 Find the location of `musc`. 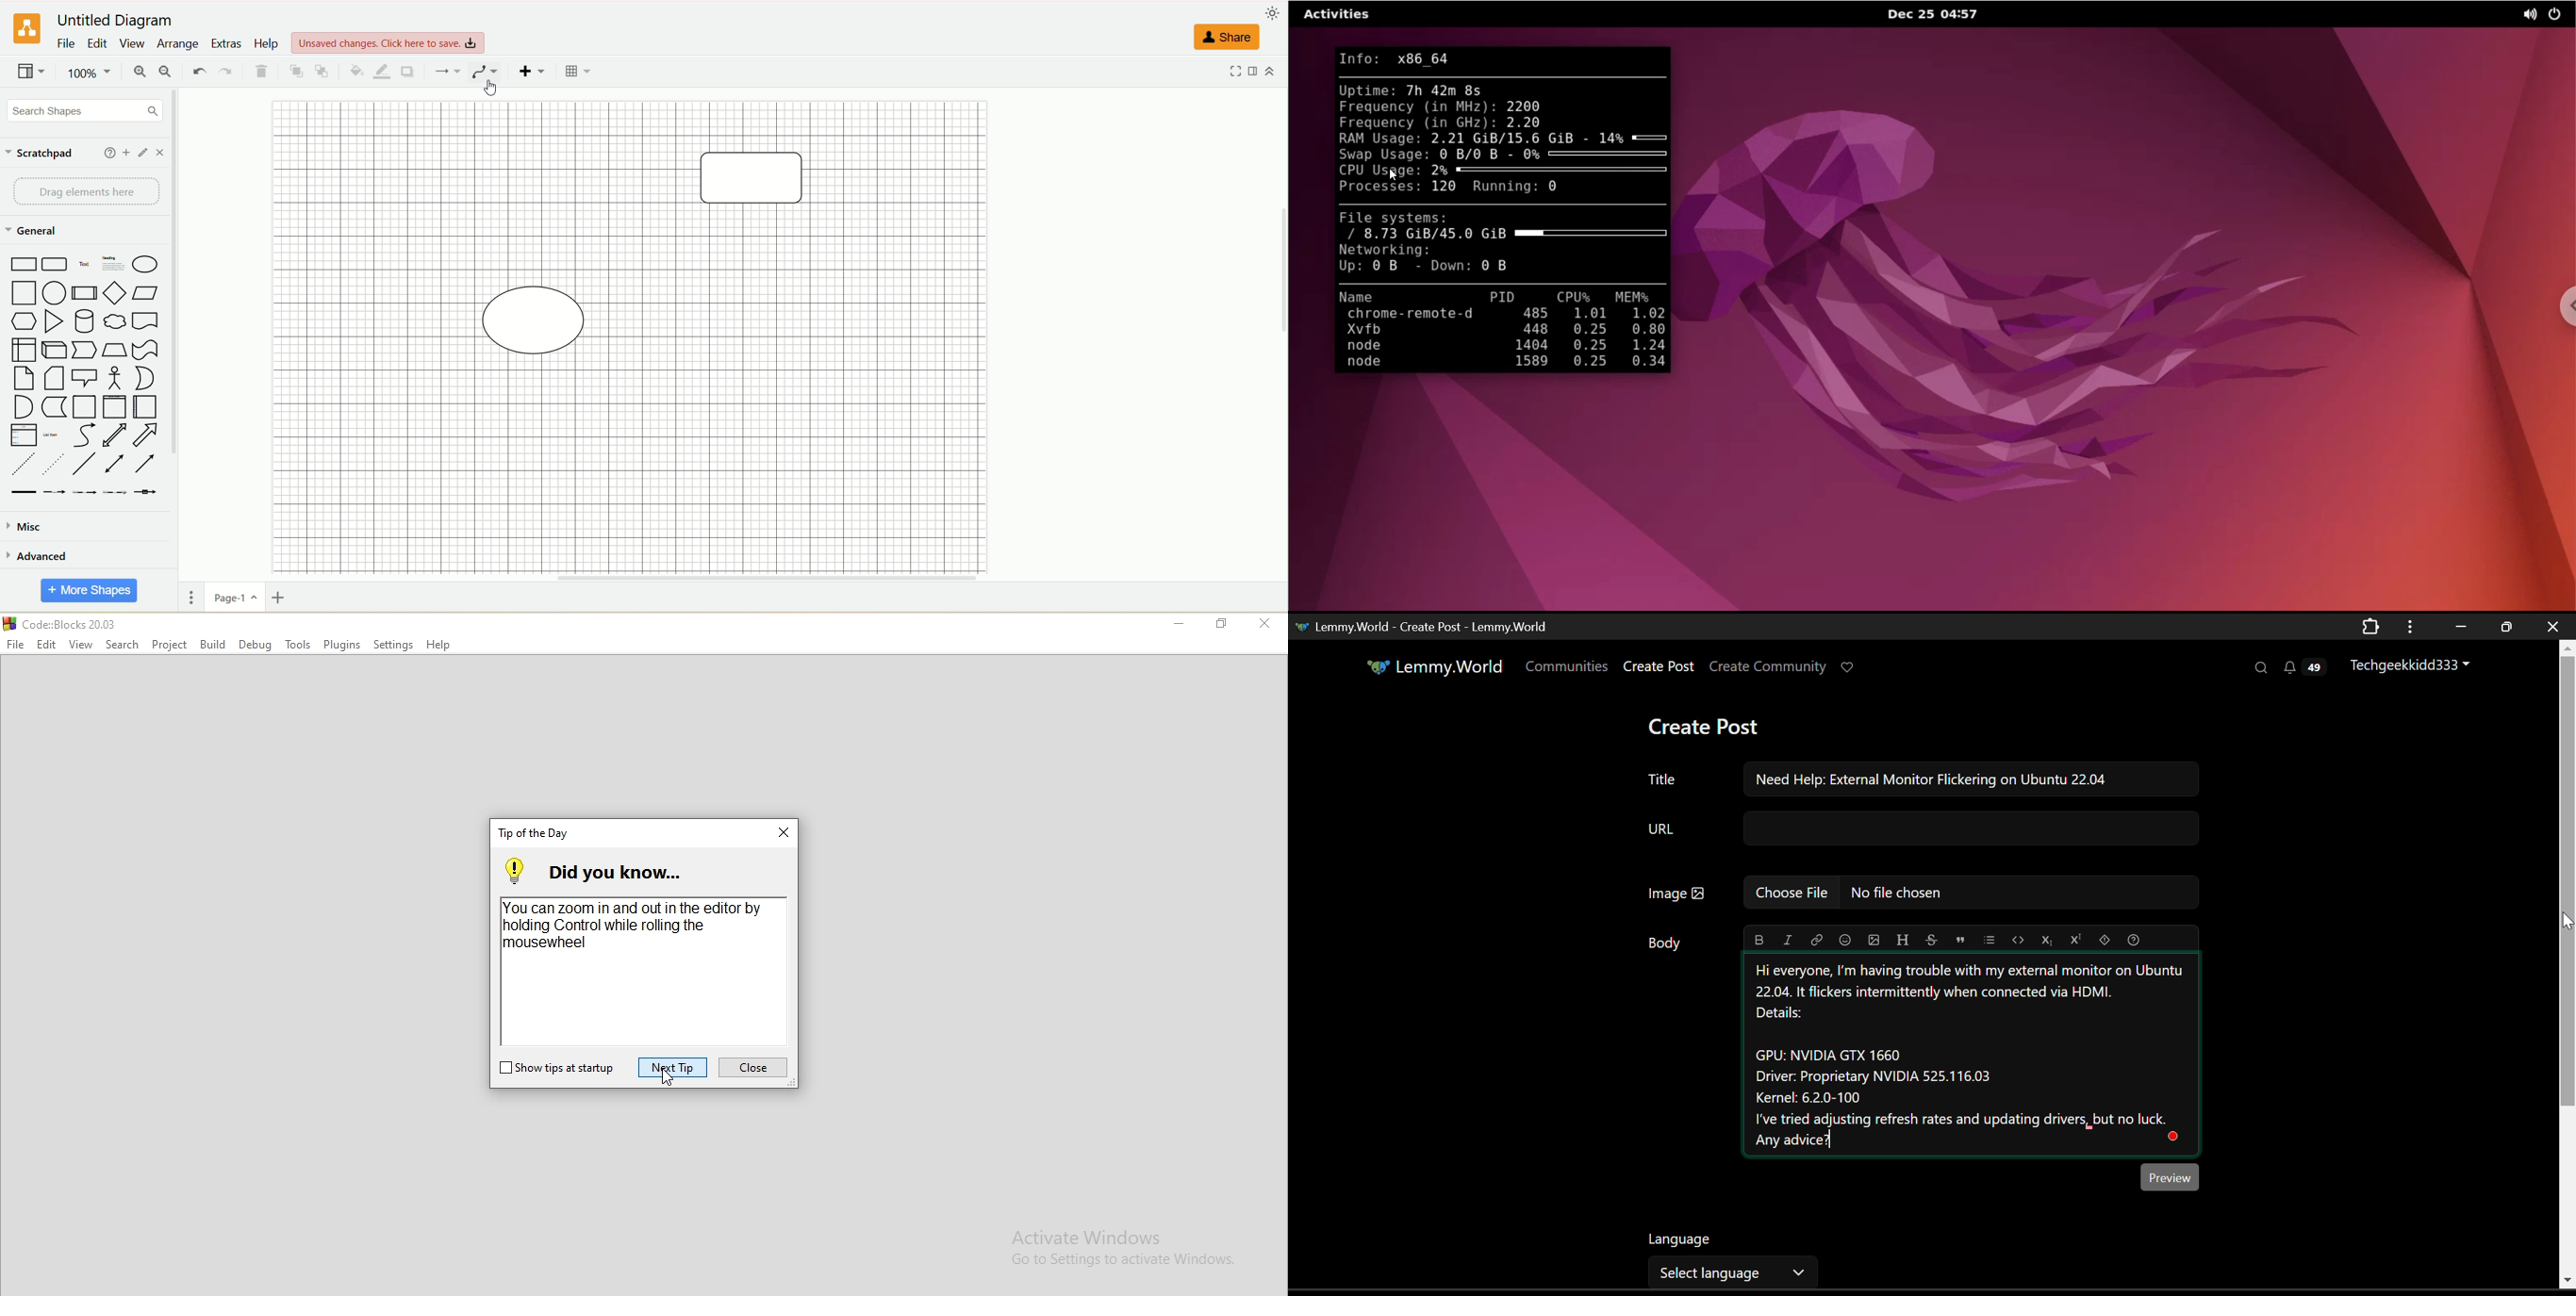

musc is located at coordinates (23, 526).